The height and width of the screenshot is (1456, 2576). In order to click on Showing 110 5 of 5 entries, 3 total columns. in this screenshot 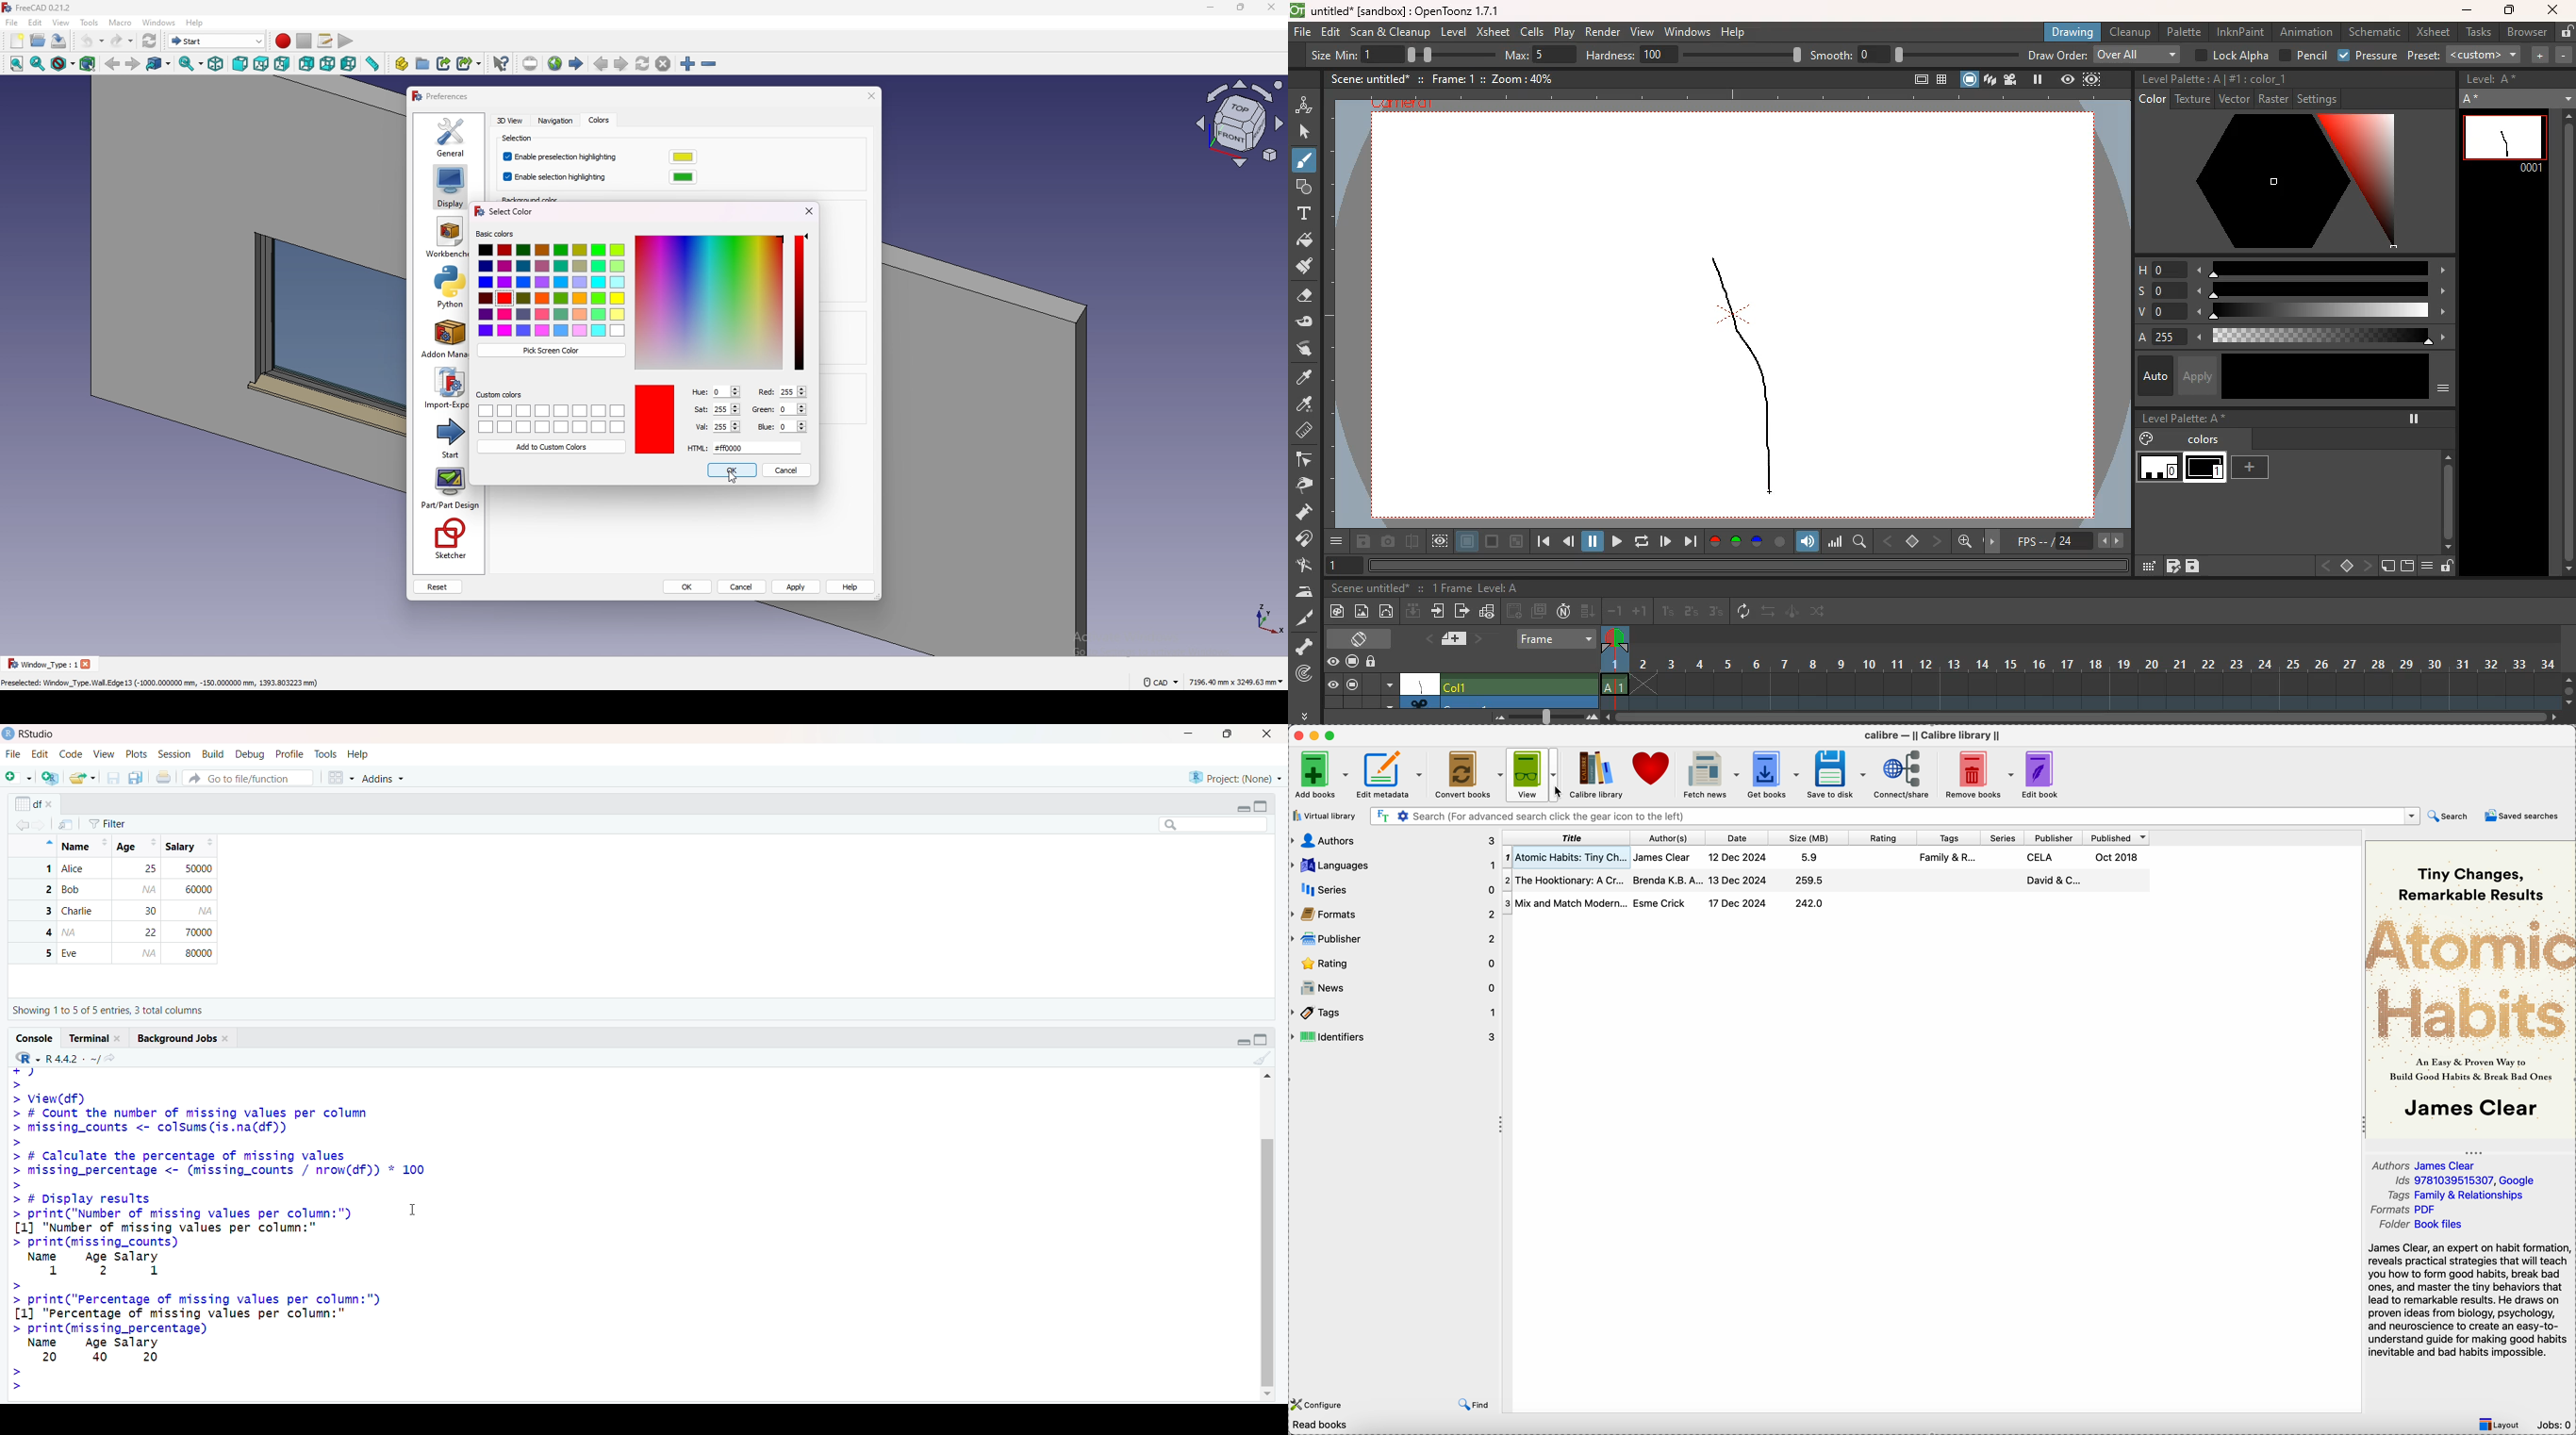, I will do `click(111, 1011)`.